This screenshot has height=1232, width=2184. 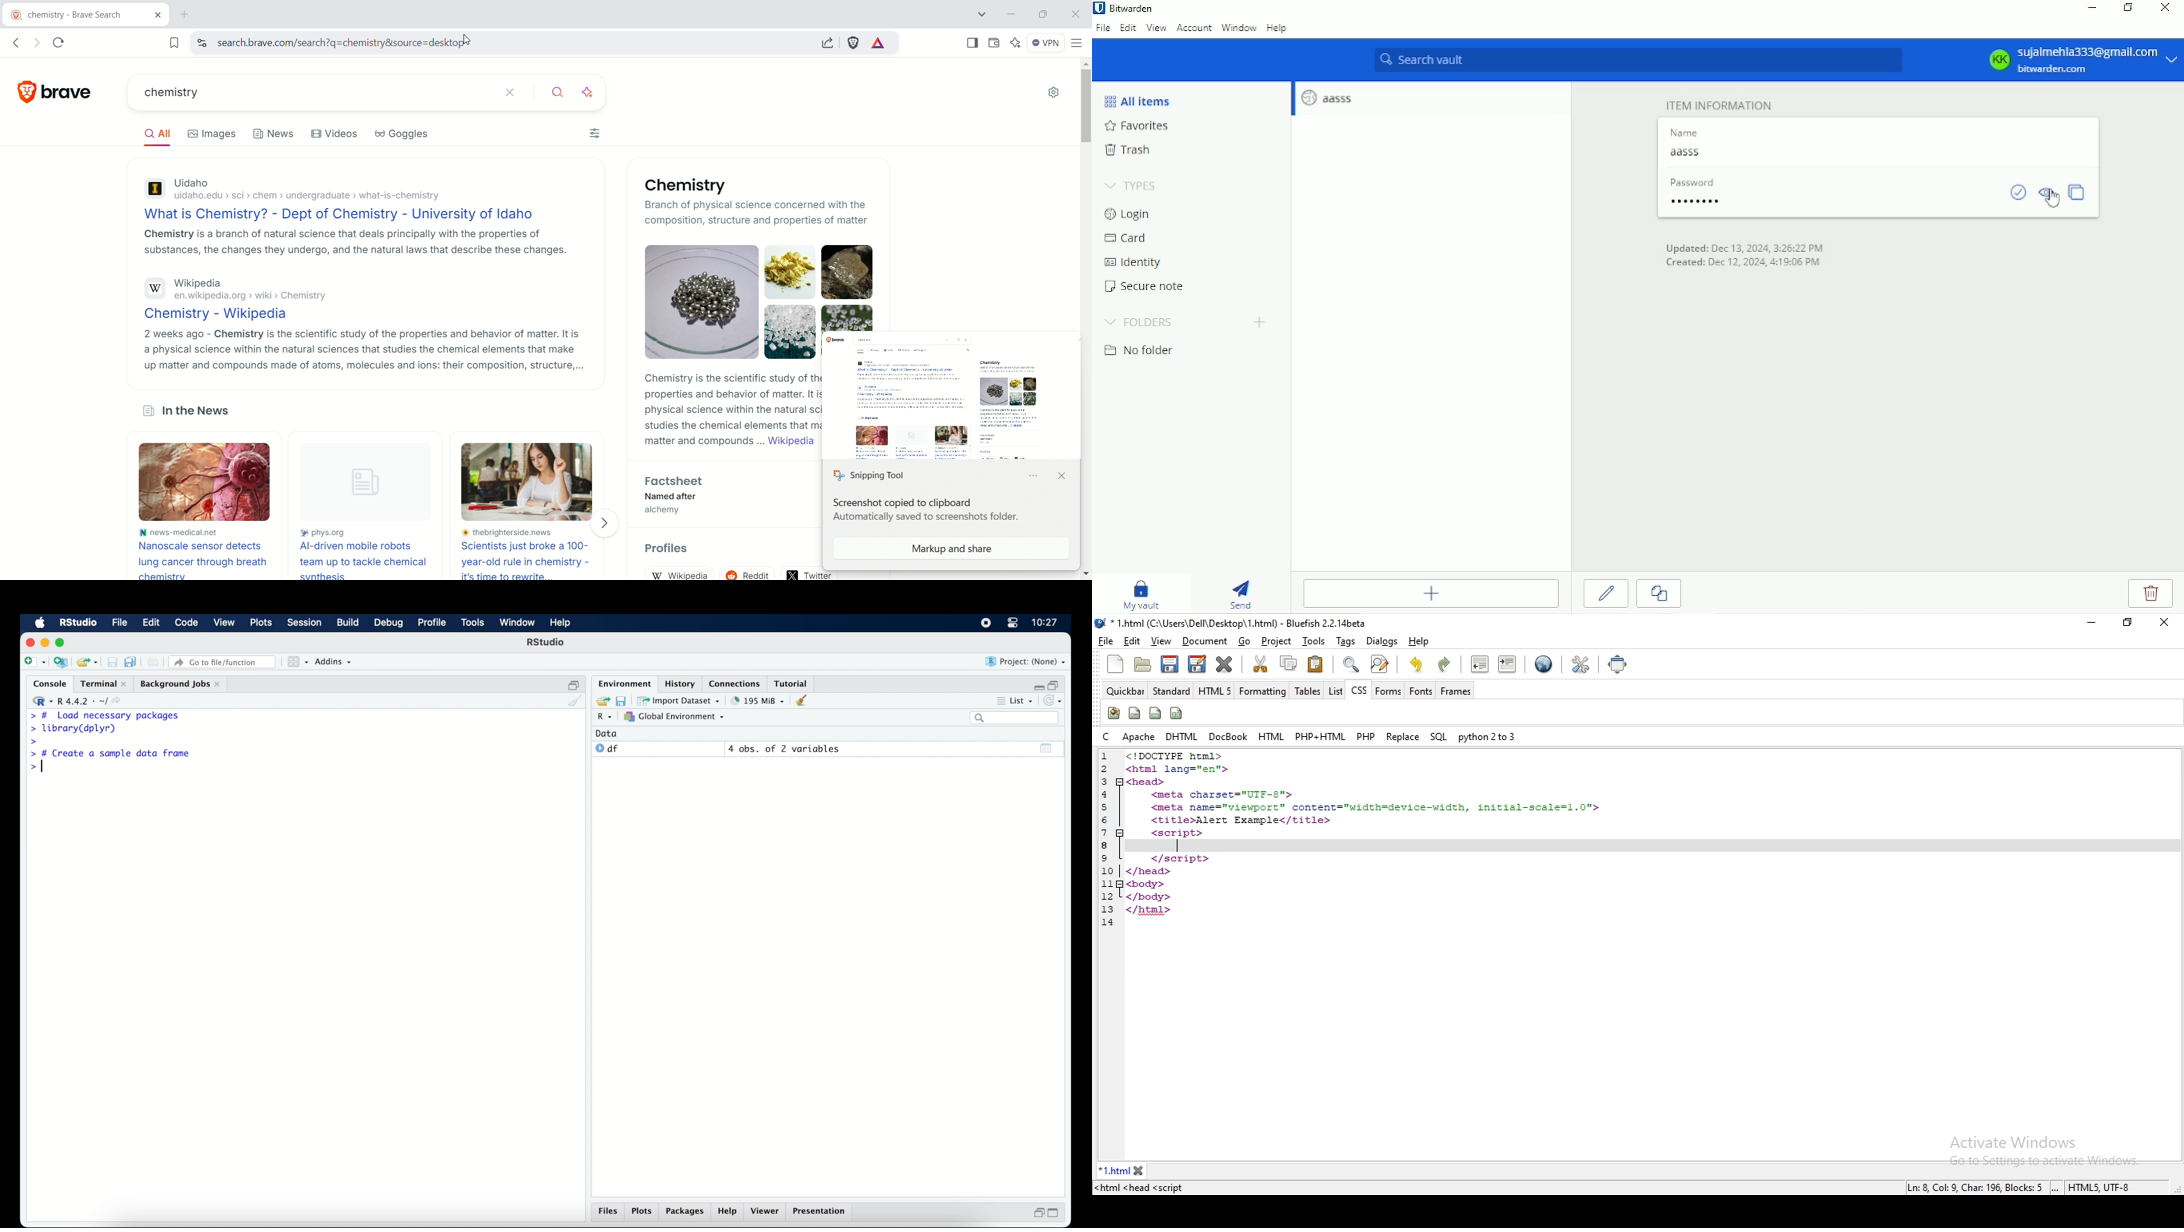 I want to click on save all documents , so click(x=132, y=661).